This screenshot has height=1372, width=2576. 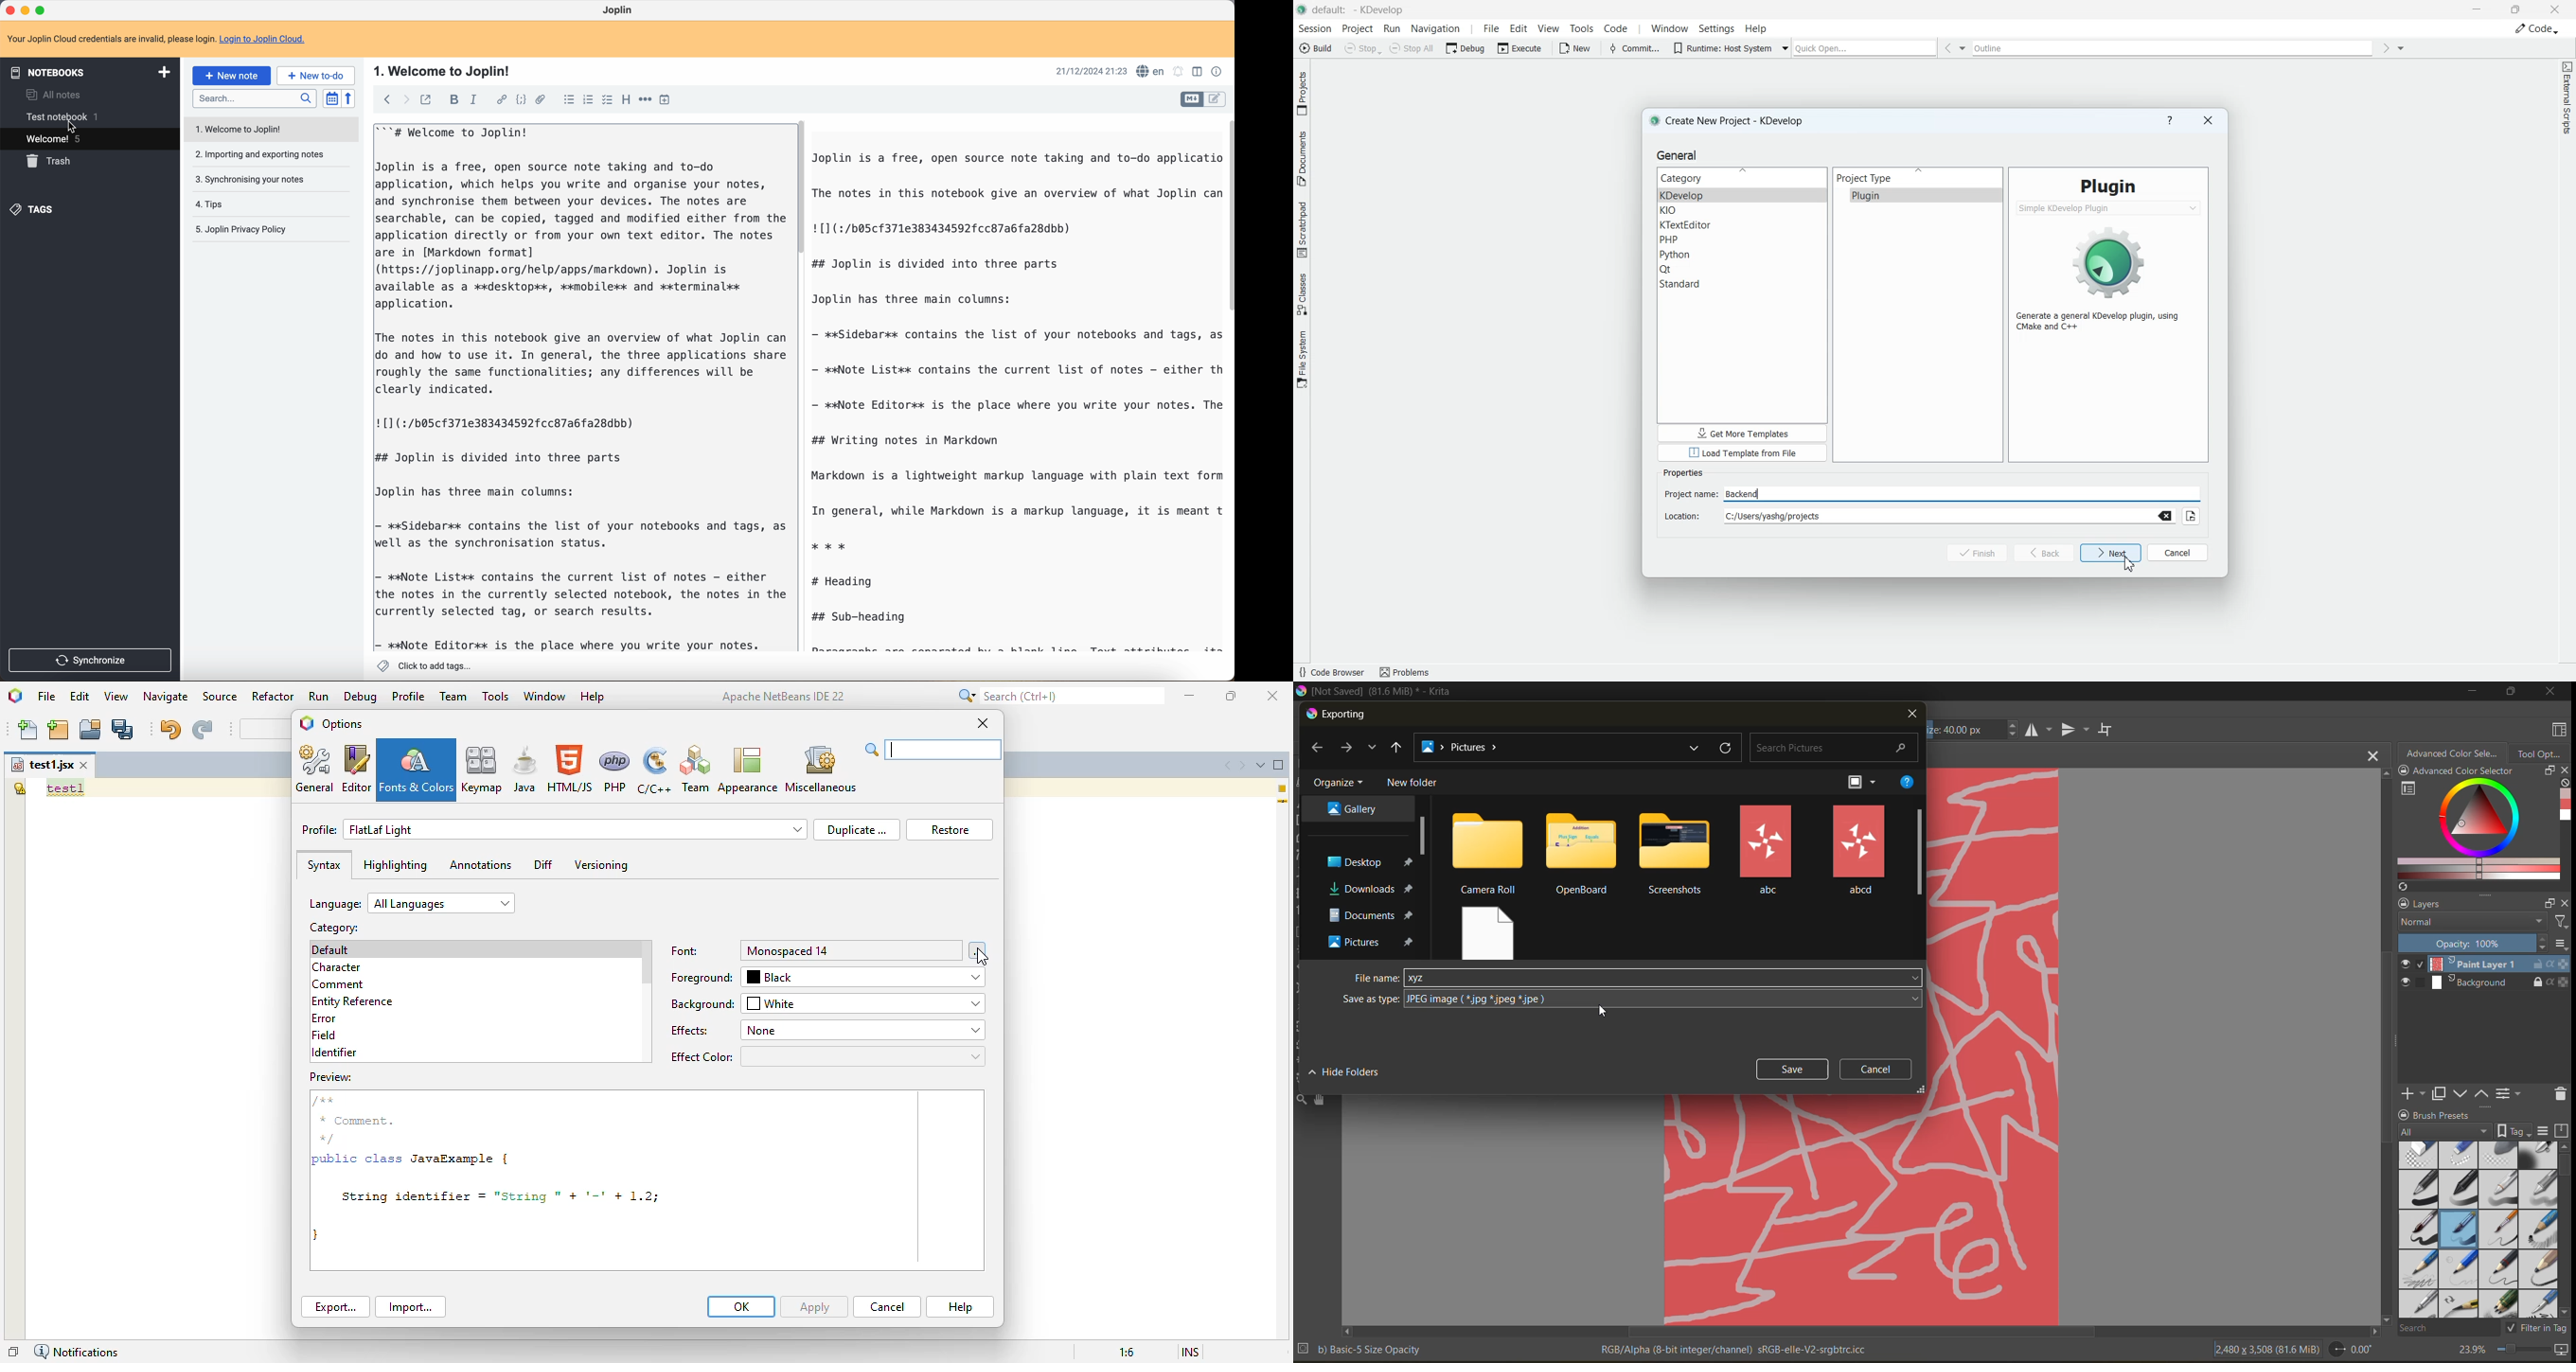 What do you see at coordinates (221, 697) in the screenshot?
I see `source` at bounding box center [221, 697].